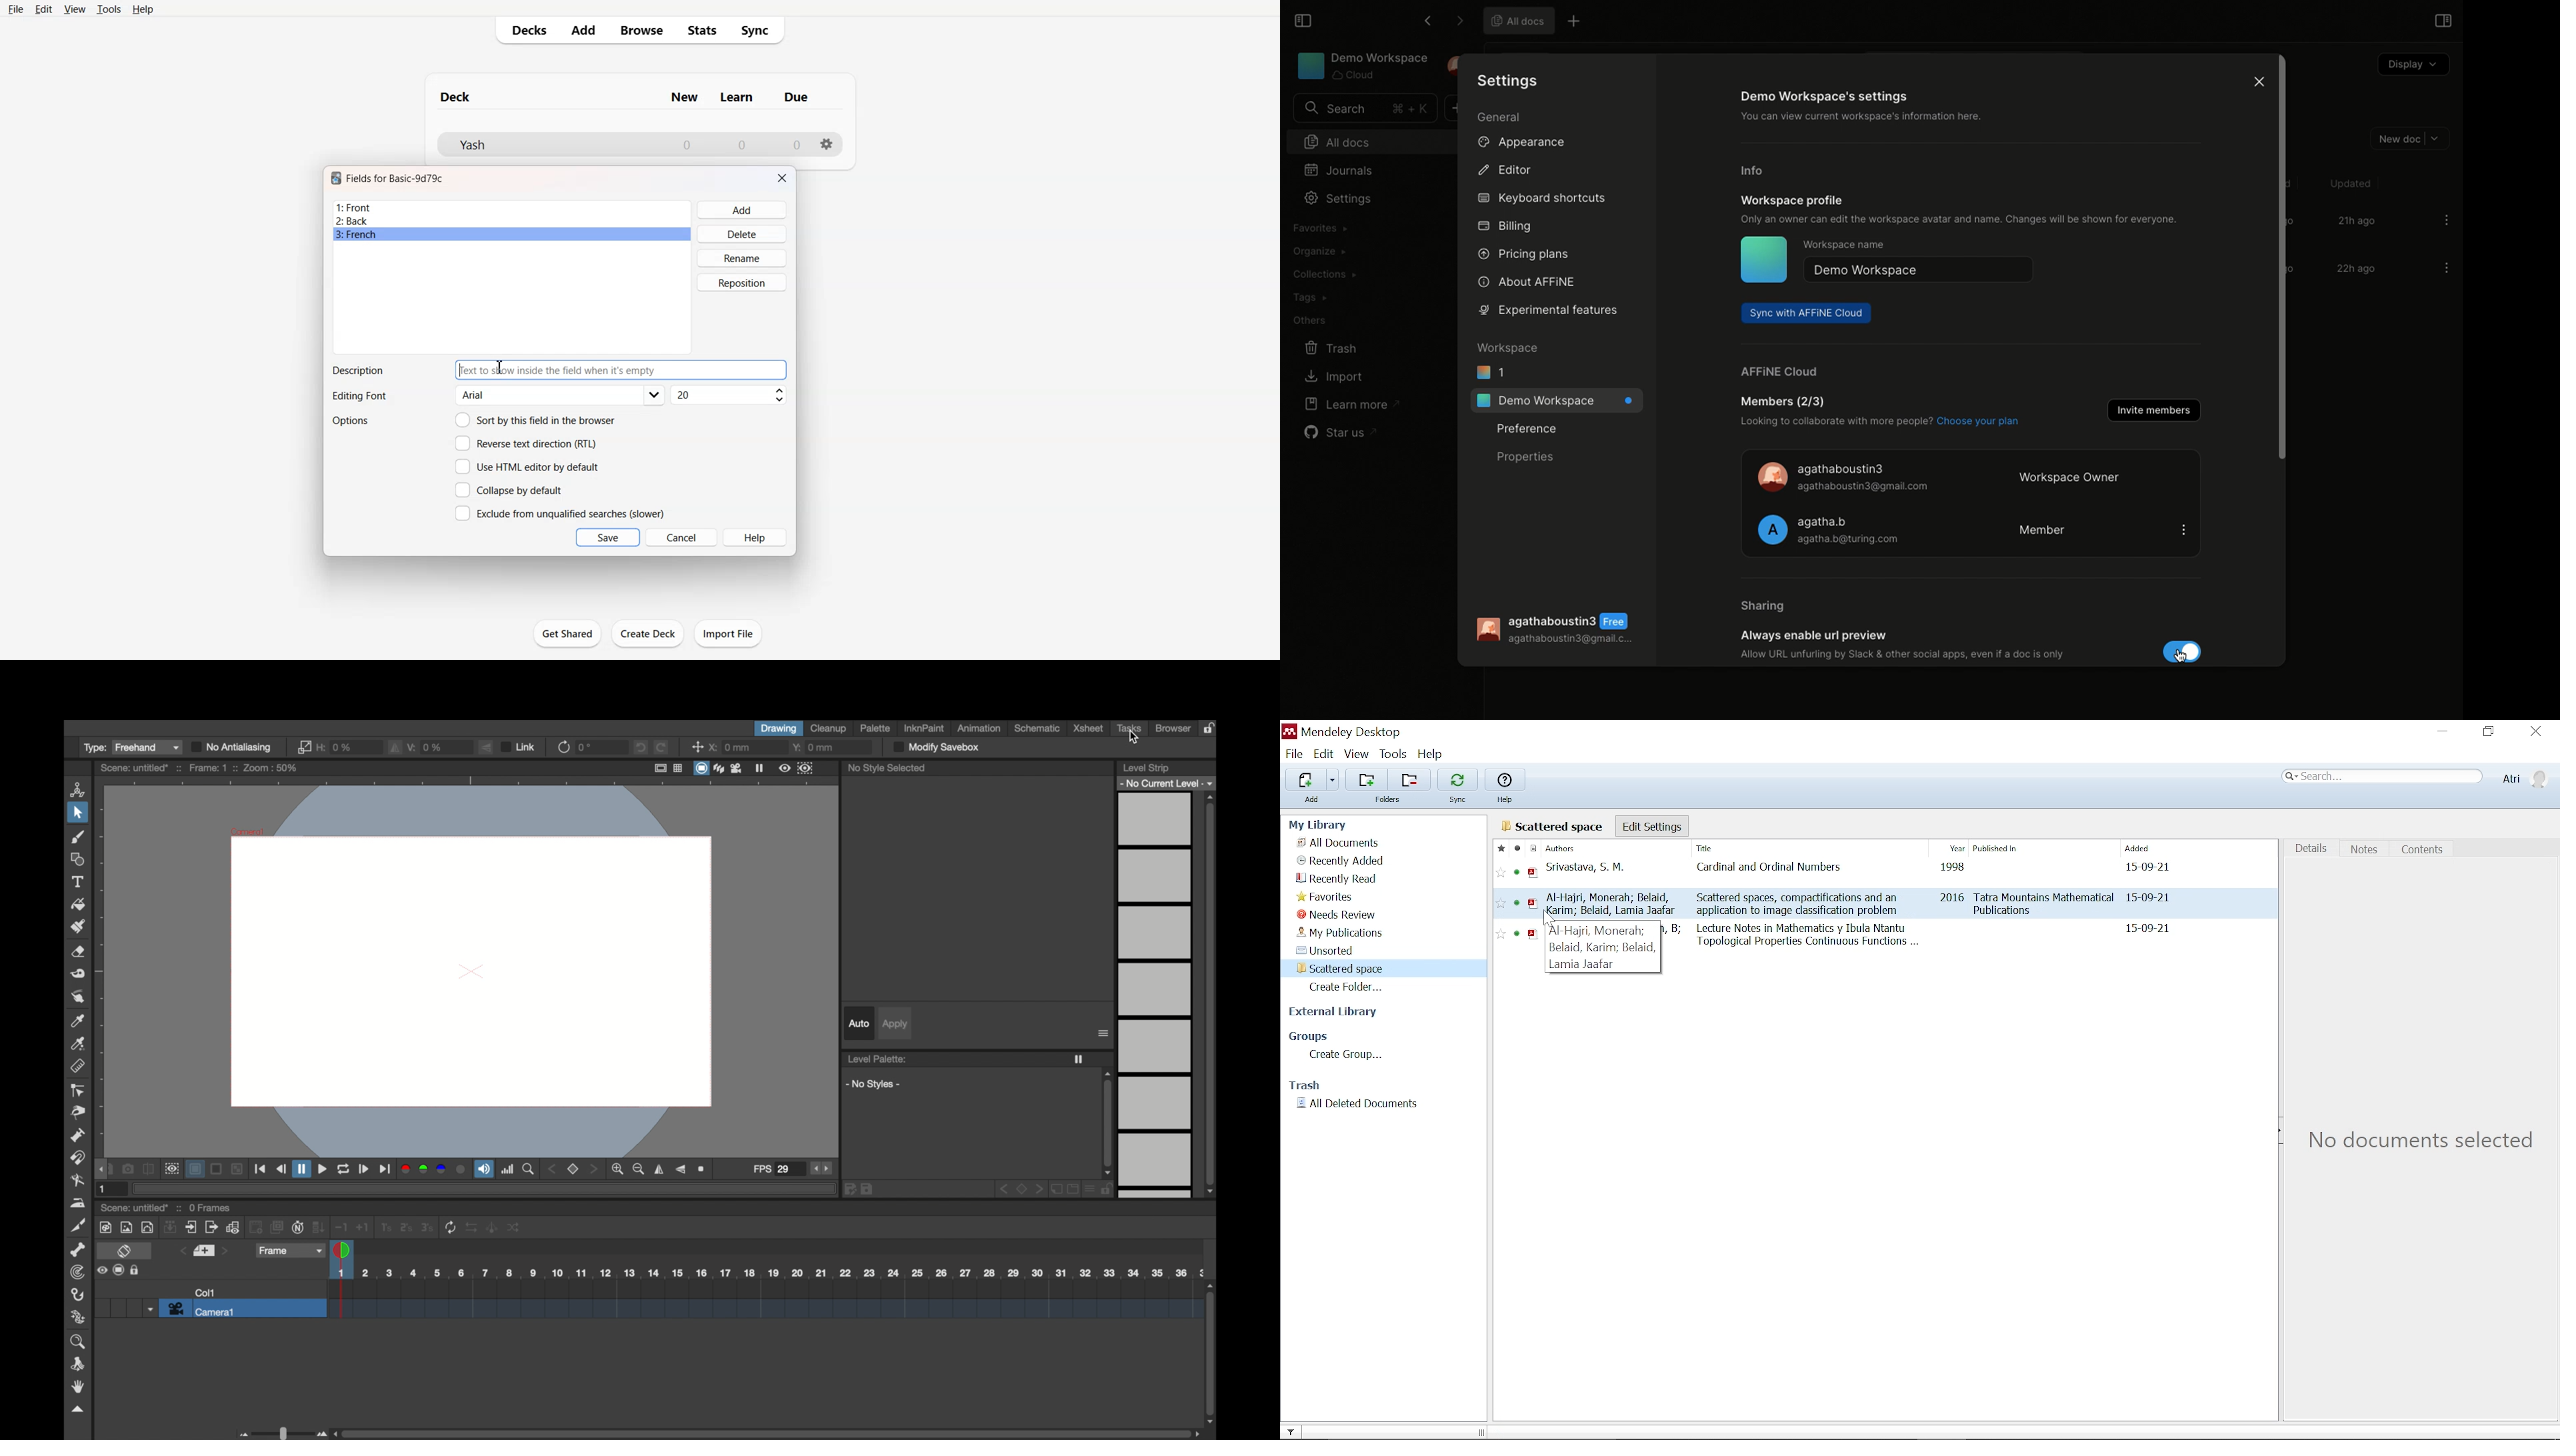 The width and height of the screenshot is (2576, 1456). What do you see at coordinates (1794, 904) in the screenshot?
I see `title` at bounding box center [1794, 904].